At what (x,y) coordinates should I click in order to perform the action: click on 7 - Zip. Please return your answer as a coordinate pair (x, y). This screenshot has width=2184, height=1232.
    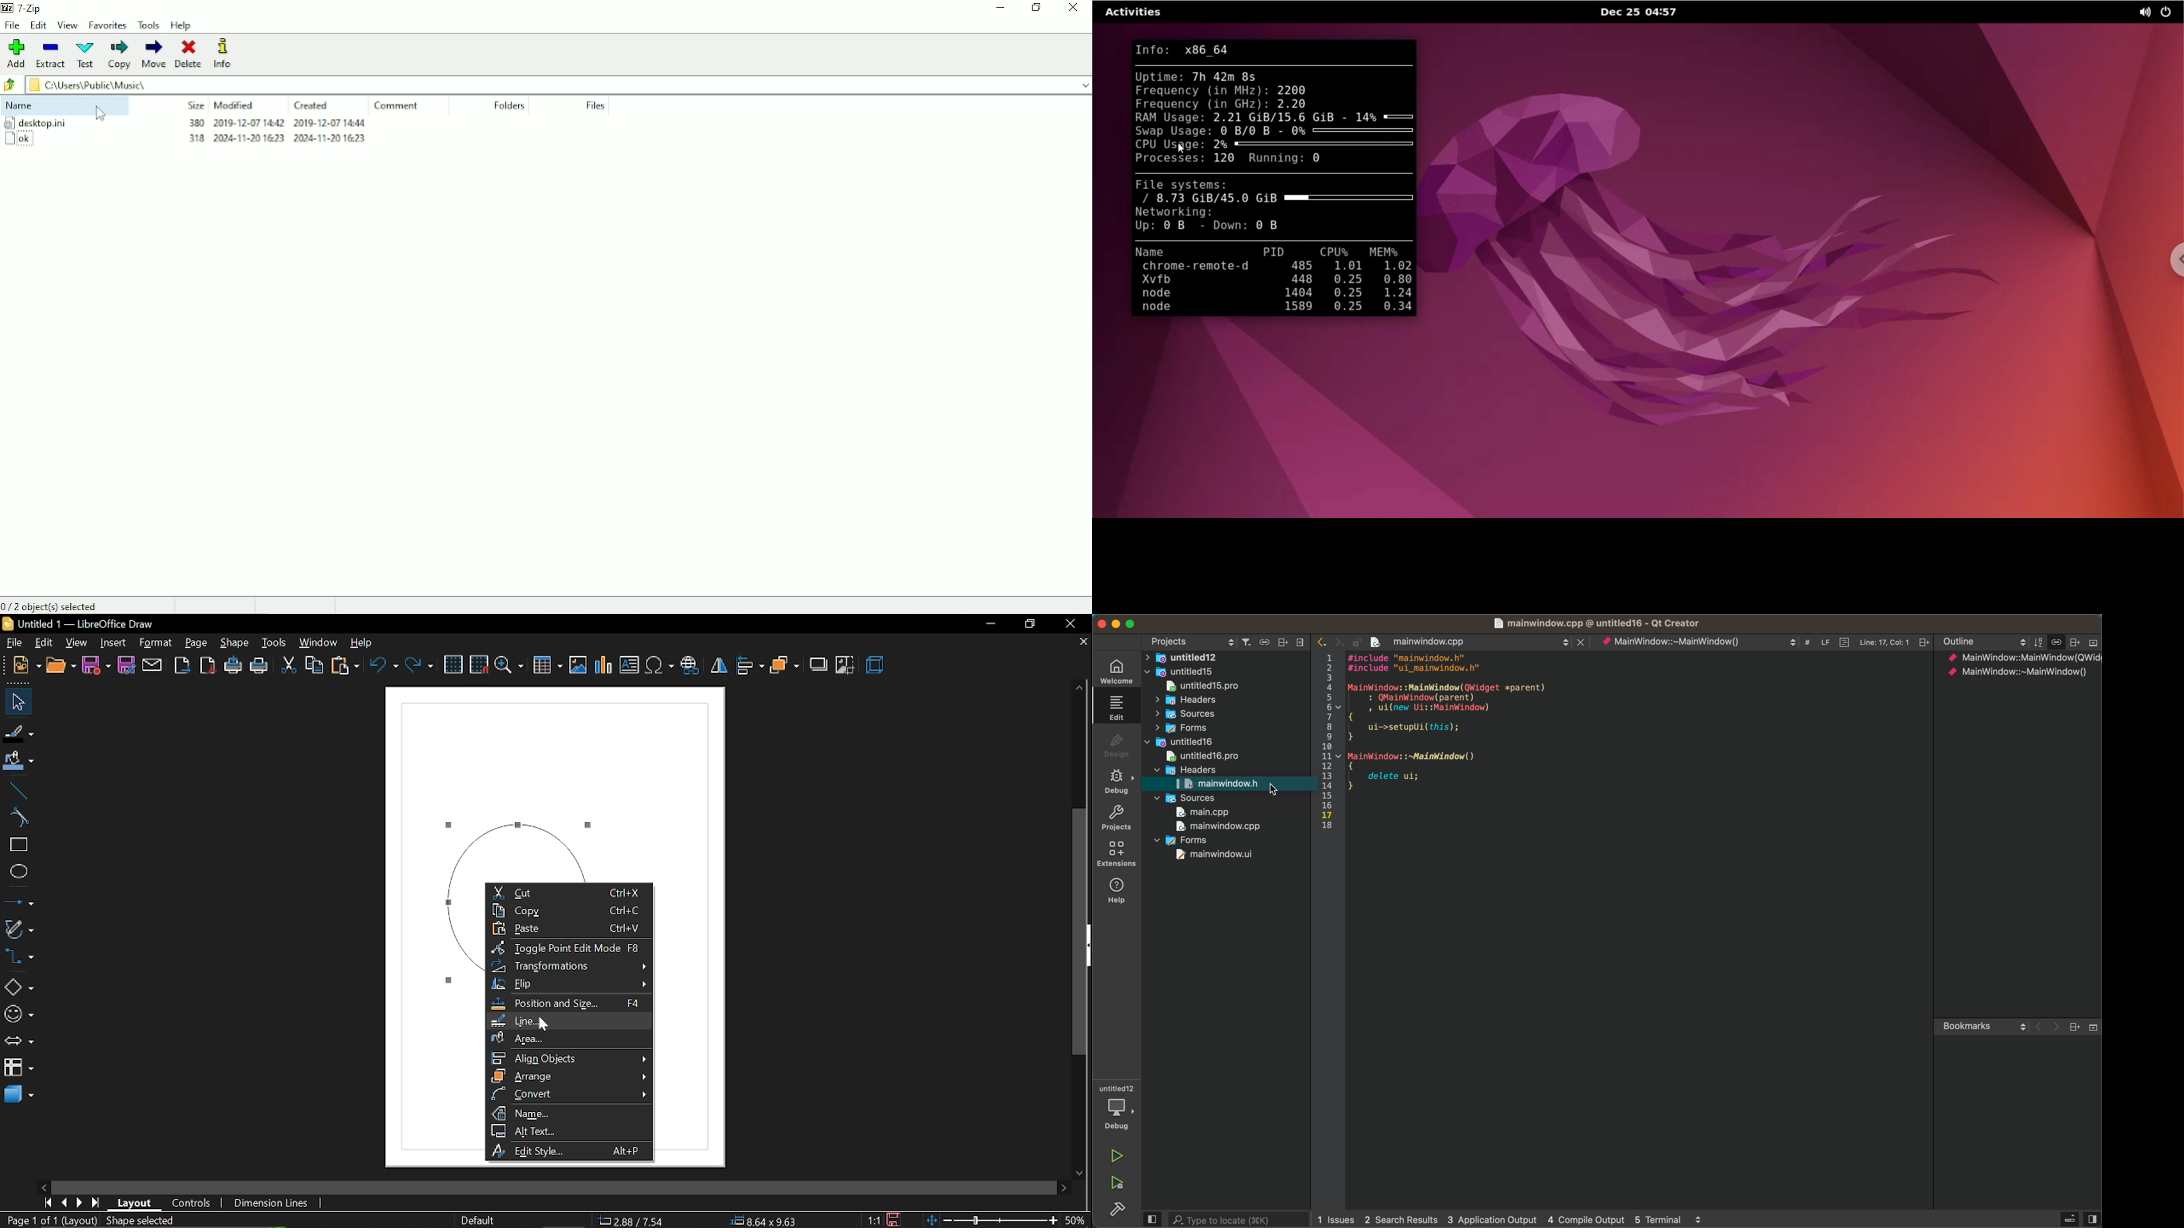
    Looking at the image, I should click on (24, 8).